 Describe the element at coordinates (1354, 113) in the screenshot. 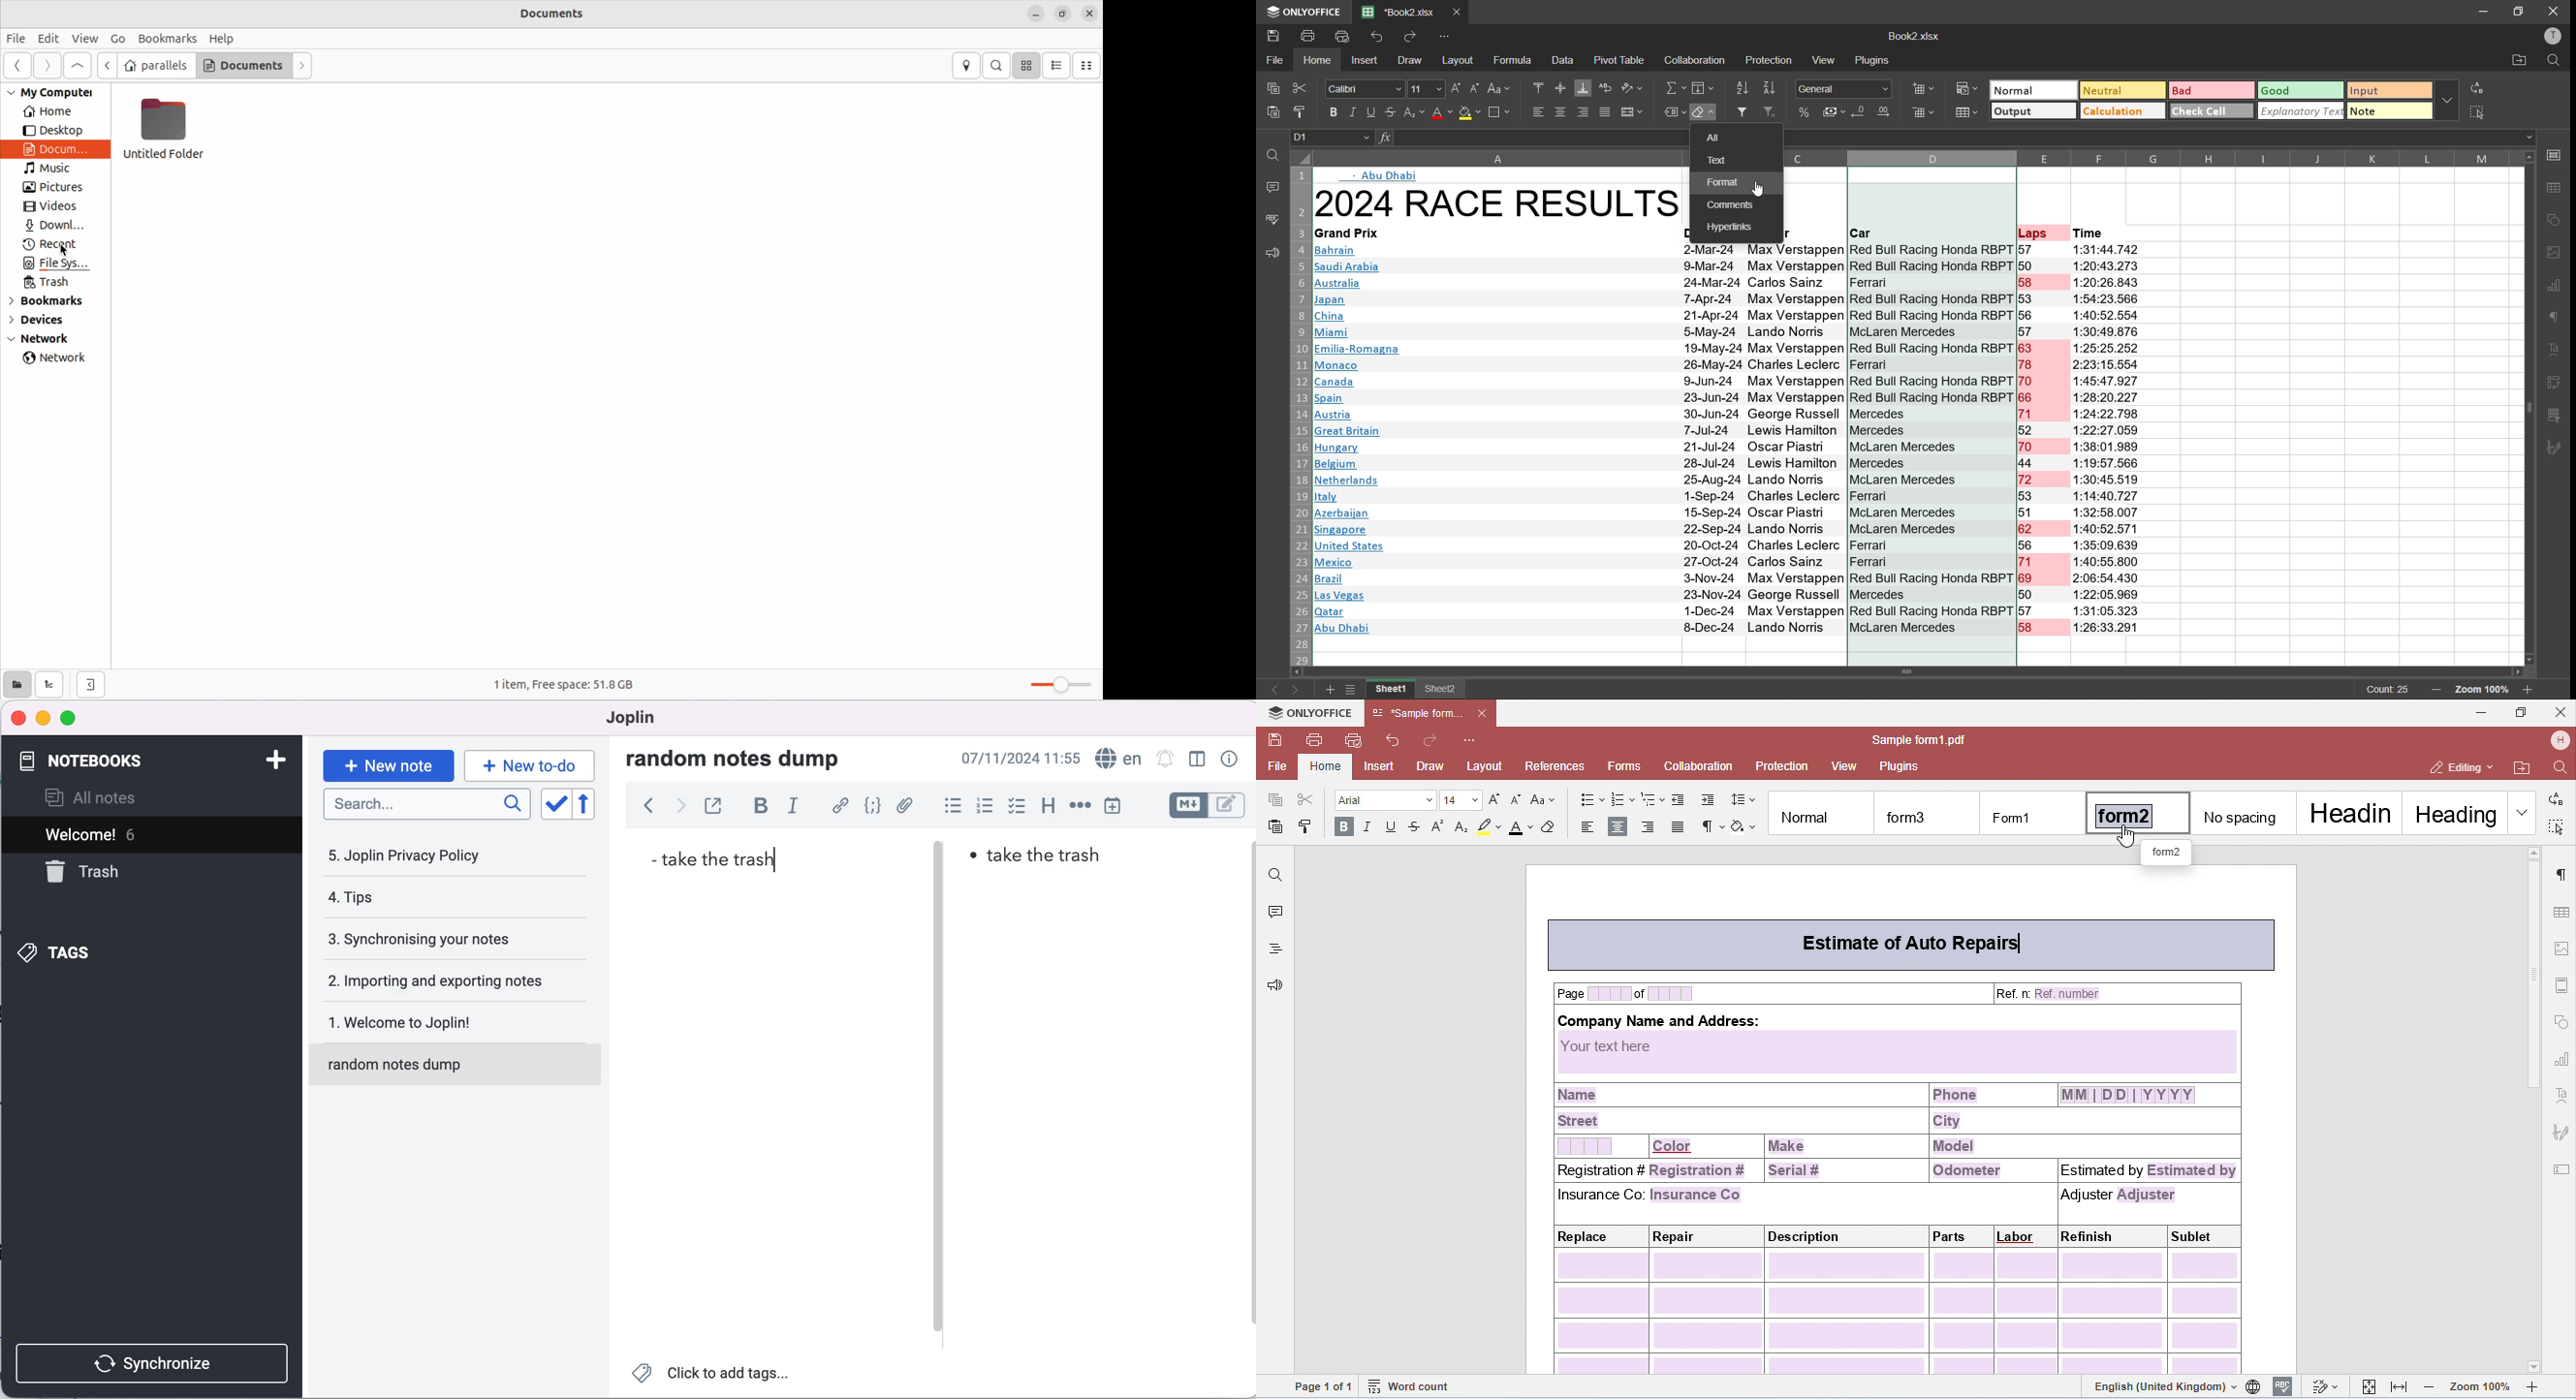

I see `italic` at that location.